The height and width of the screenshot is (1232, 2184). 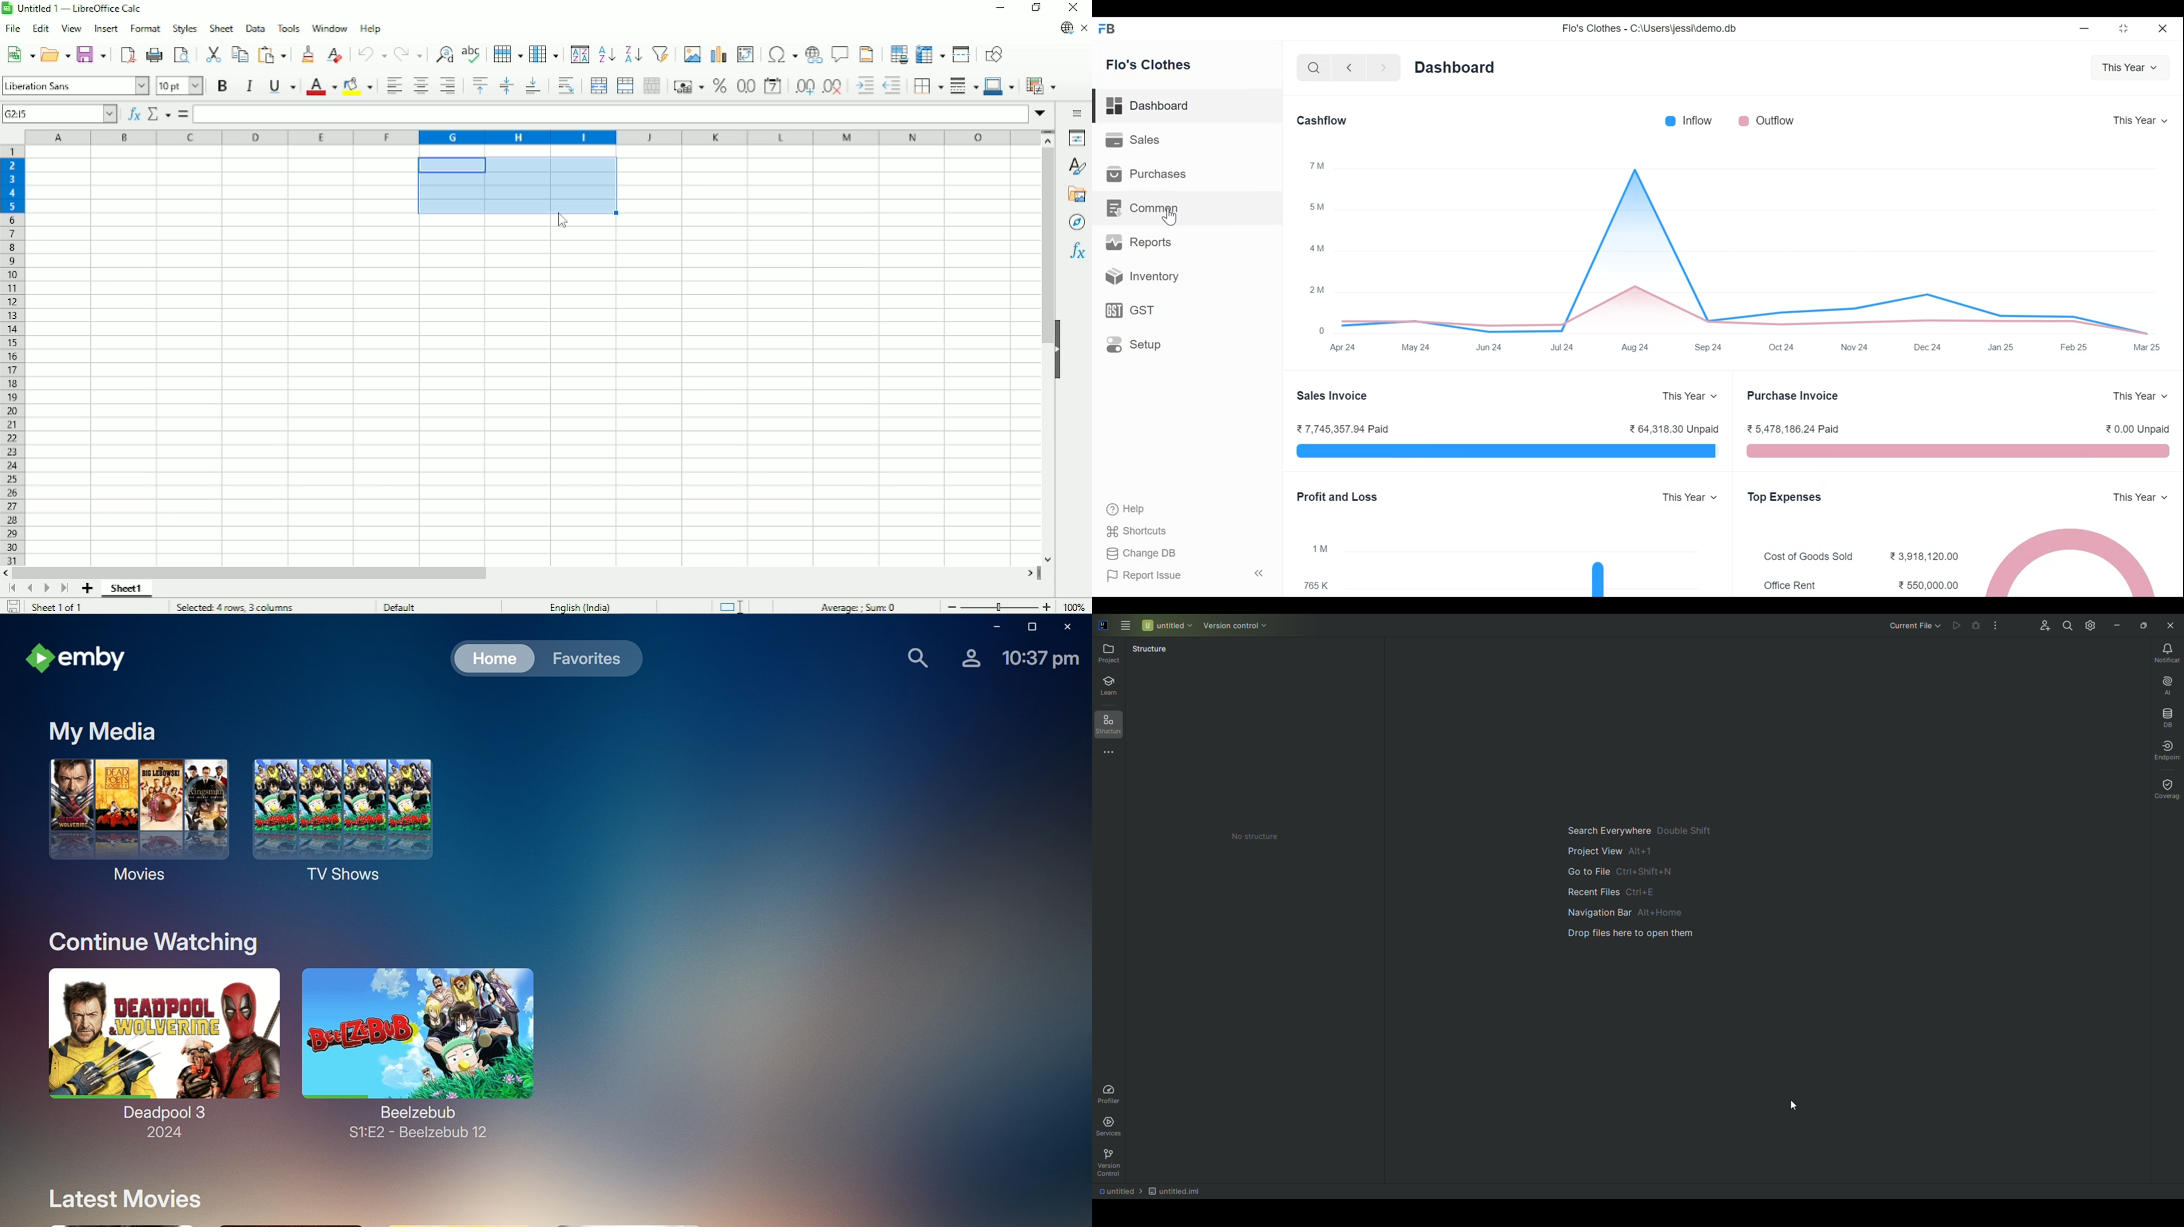 I want to click on Border style, so click(x=964, y=87).